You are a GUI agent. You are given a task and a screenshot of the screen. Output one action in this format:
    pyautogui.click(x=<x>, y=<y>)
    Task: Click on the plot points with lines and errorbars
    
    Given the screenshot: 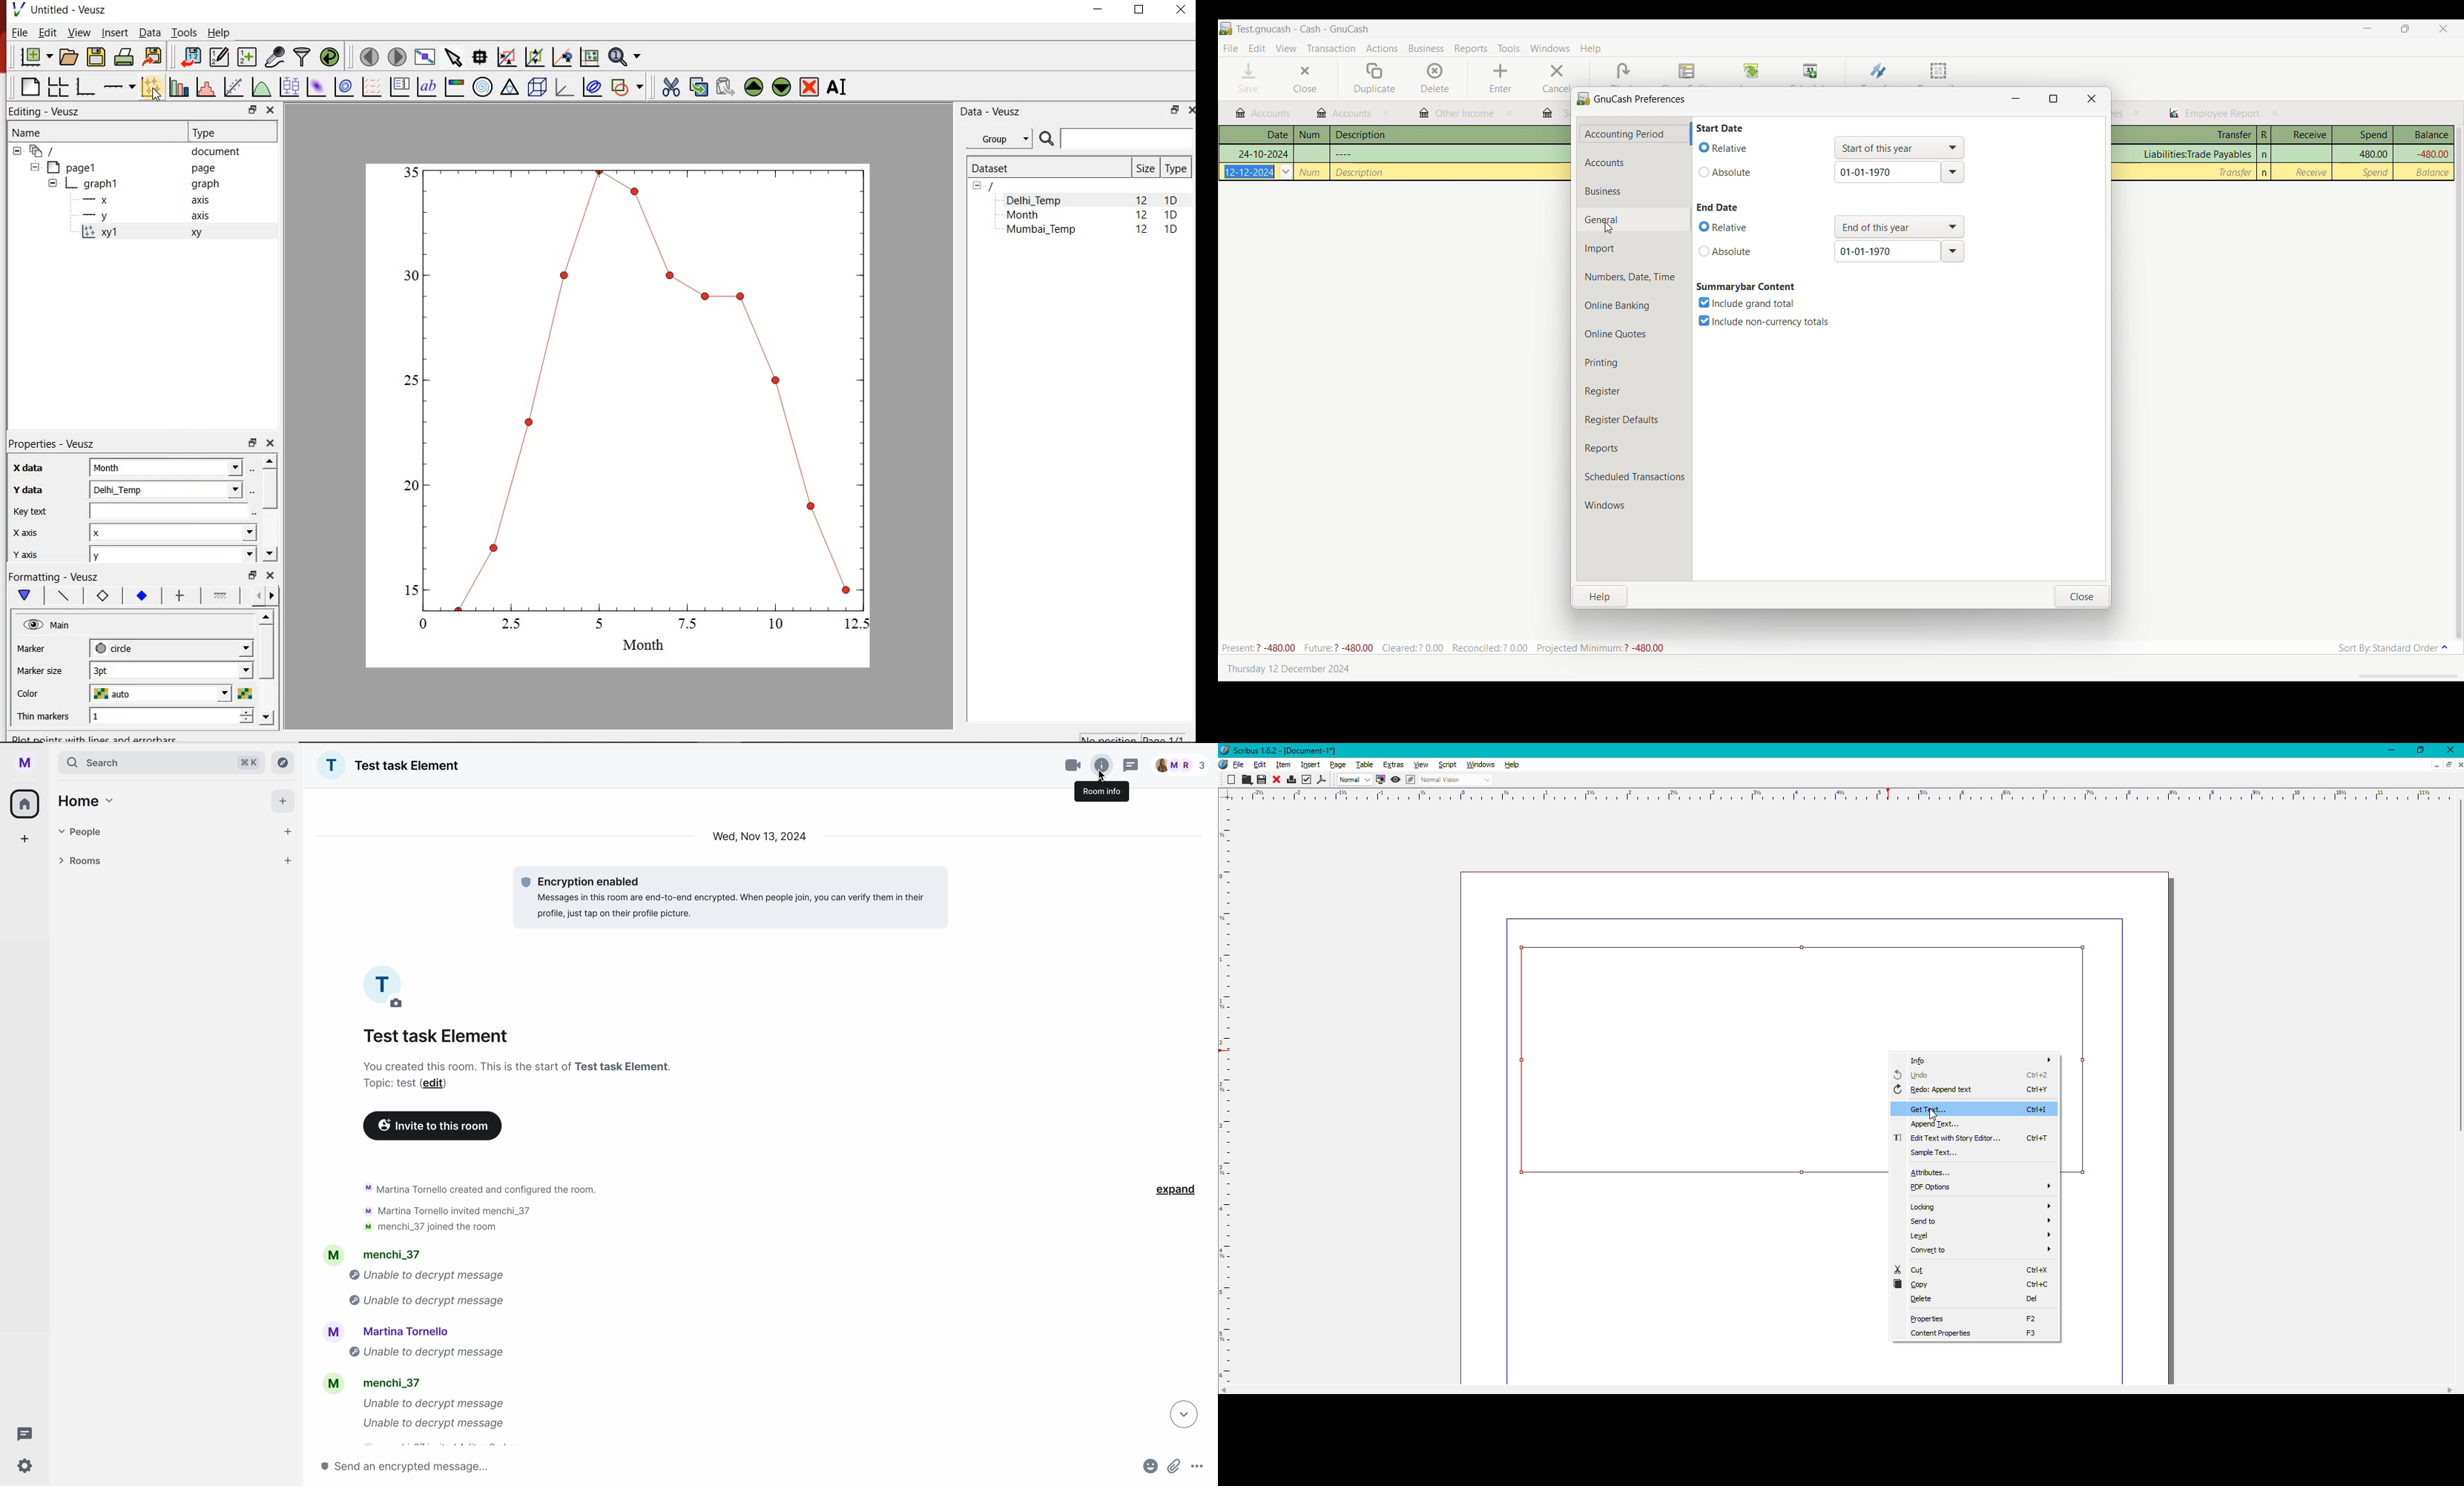 What is the action you would take?
    pyautogui.click(x=149, y=88)
    